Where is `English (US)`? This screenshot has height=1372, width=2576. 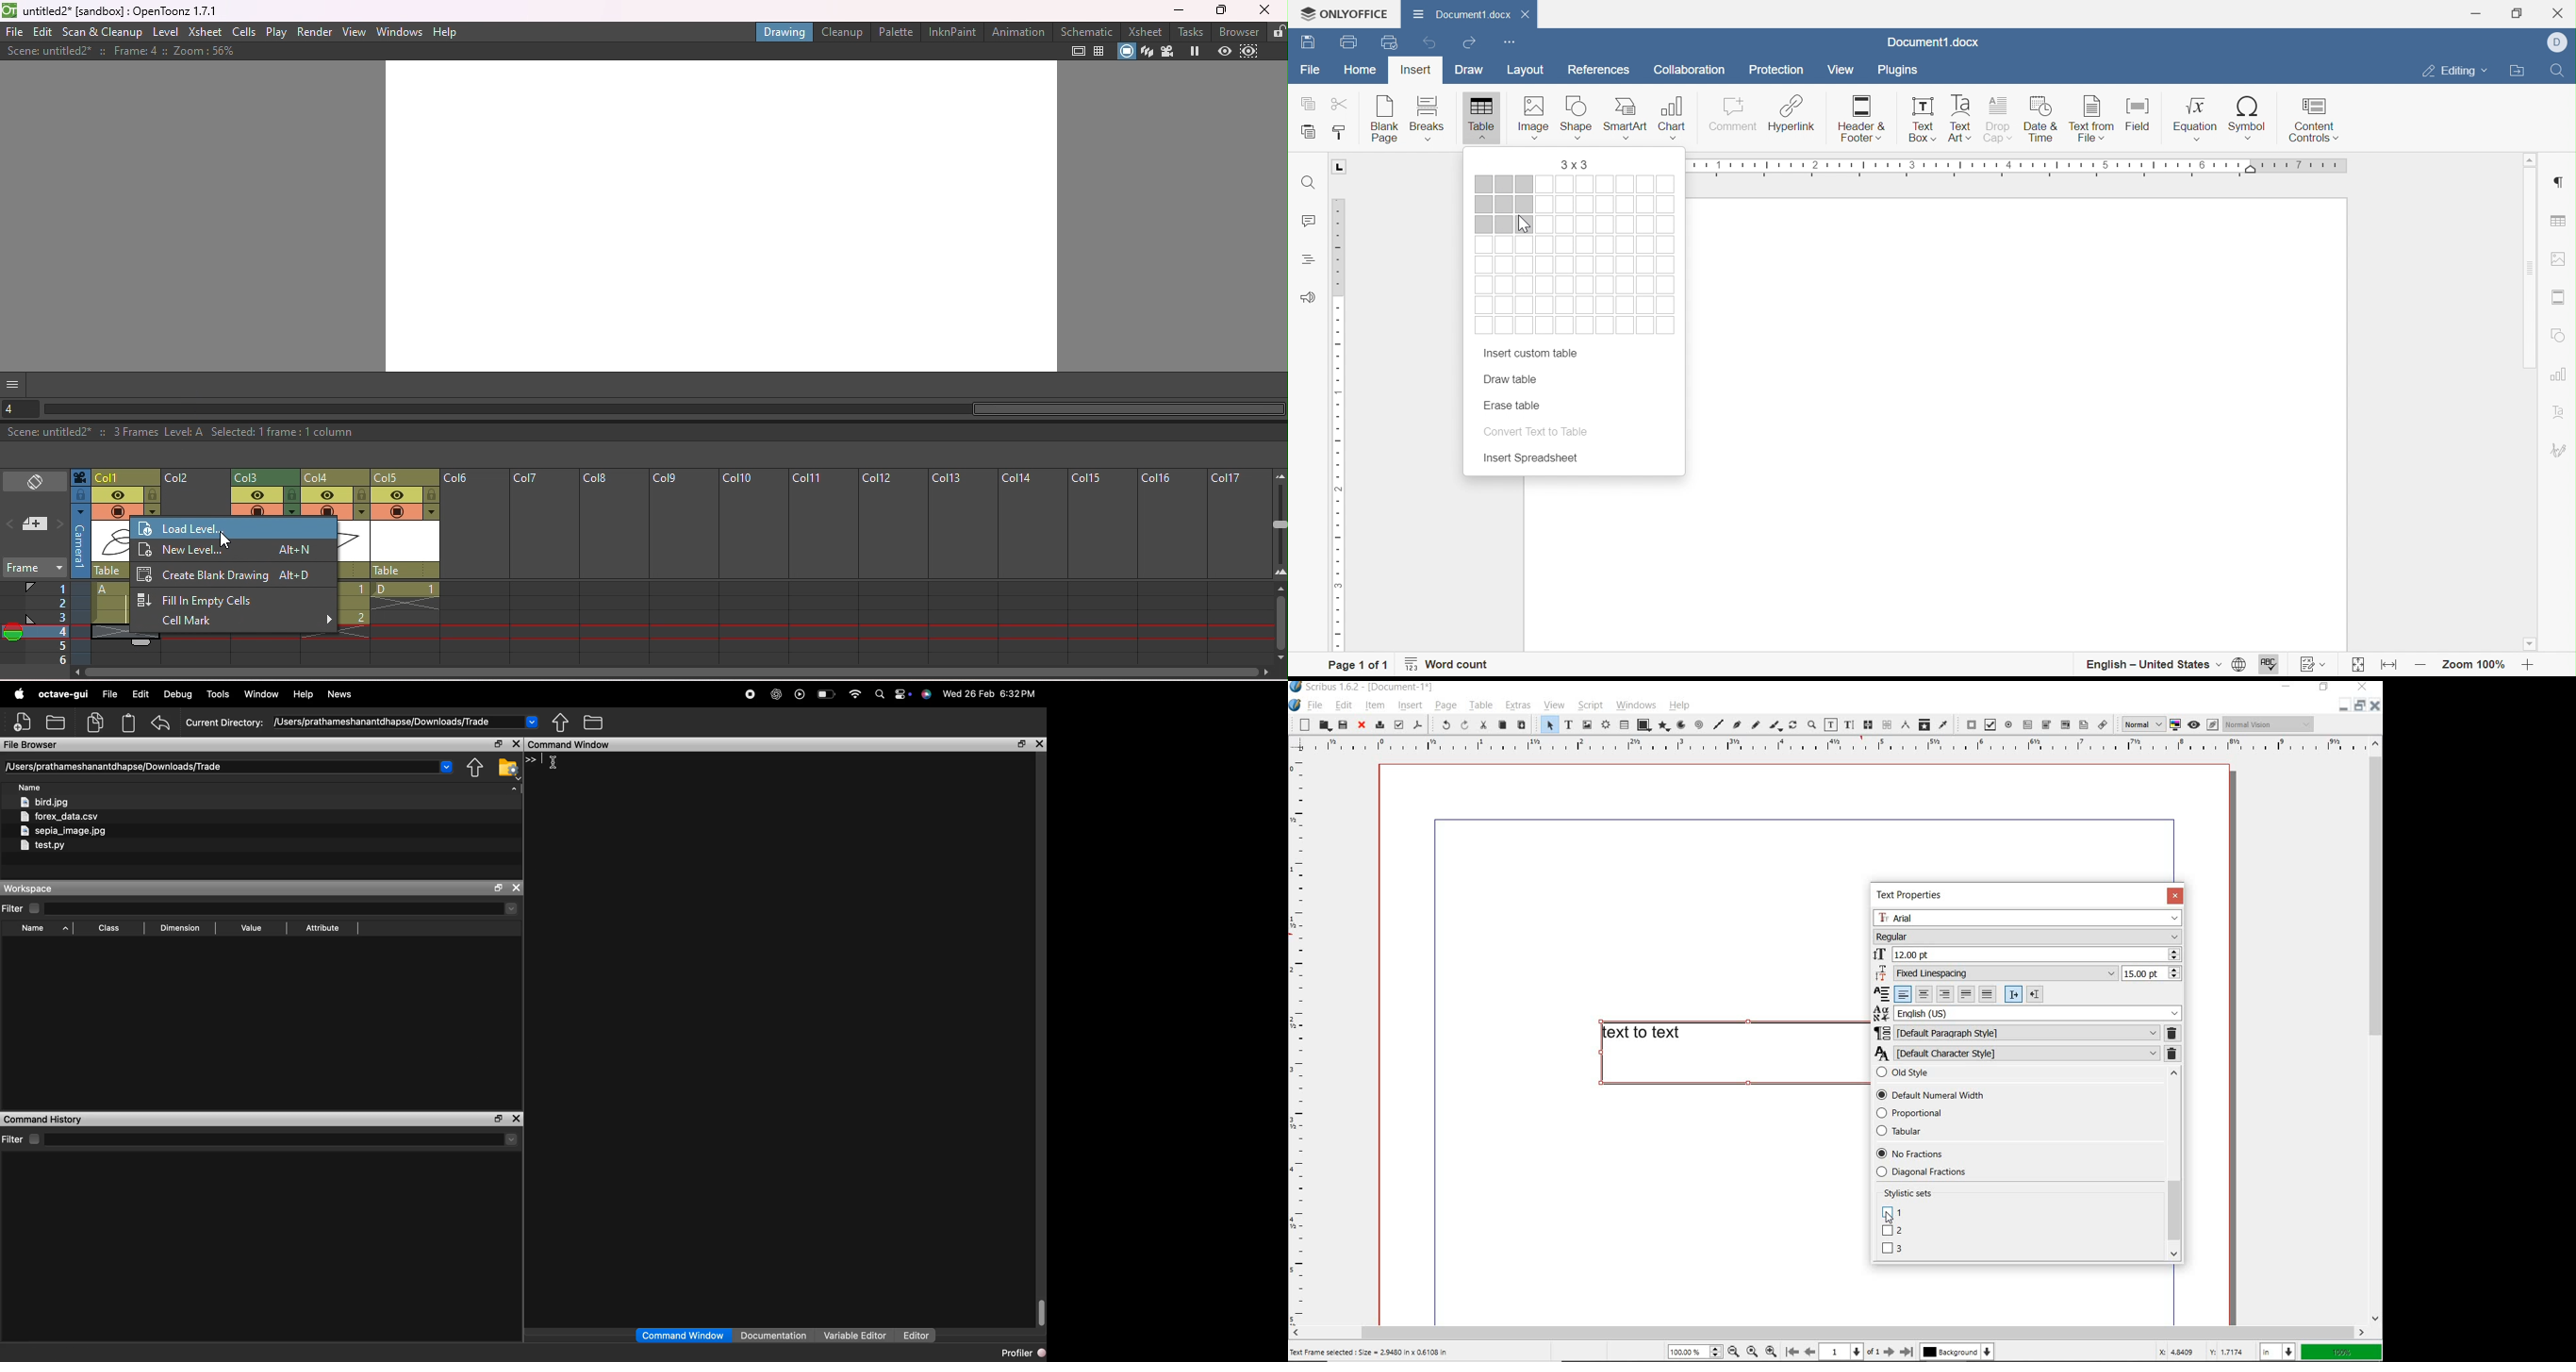 English (US) is located at coordinates (2026, 1014).